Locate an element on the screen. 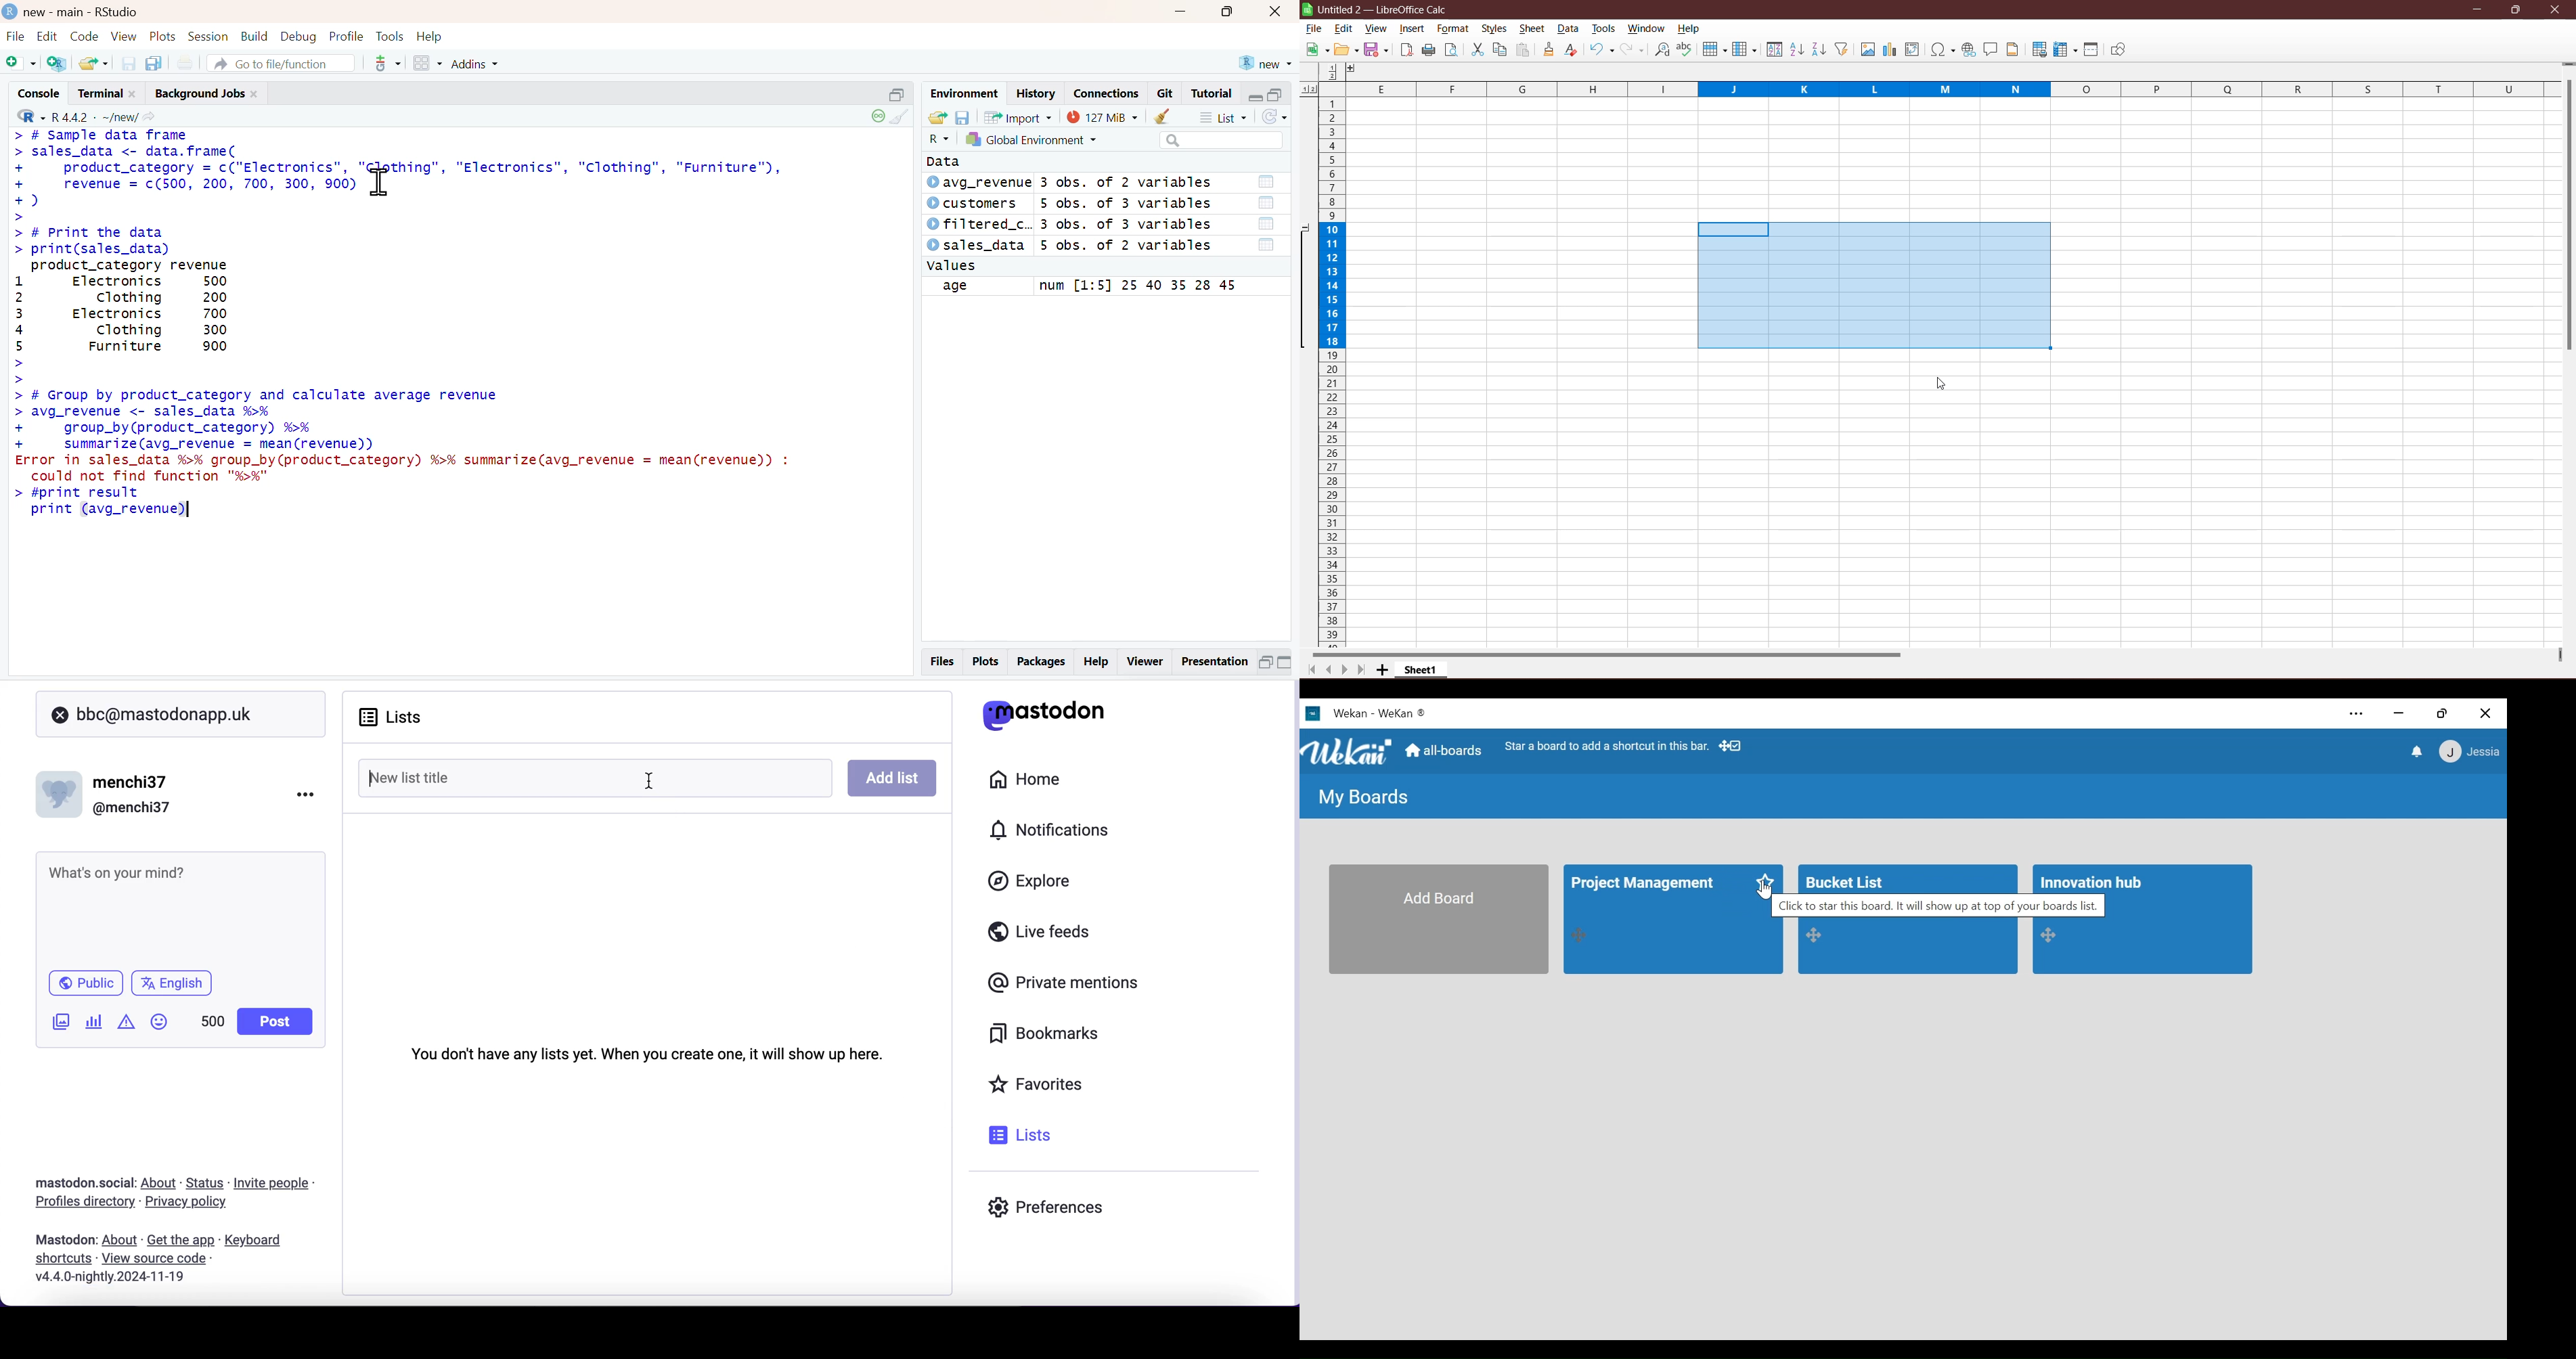  bookmarks is located at coordinates (1038, 1036).